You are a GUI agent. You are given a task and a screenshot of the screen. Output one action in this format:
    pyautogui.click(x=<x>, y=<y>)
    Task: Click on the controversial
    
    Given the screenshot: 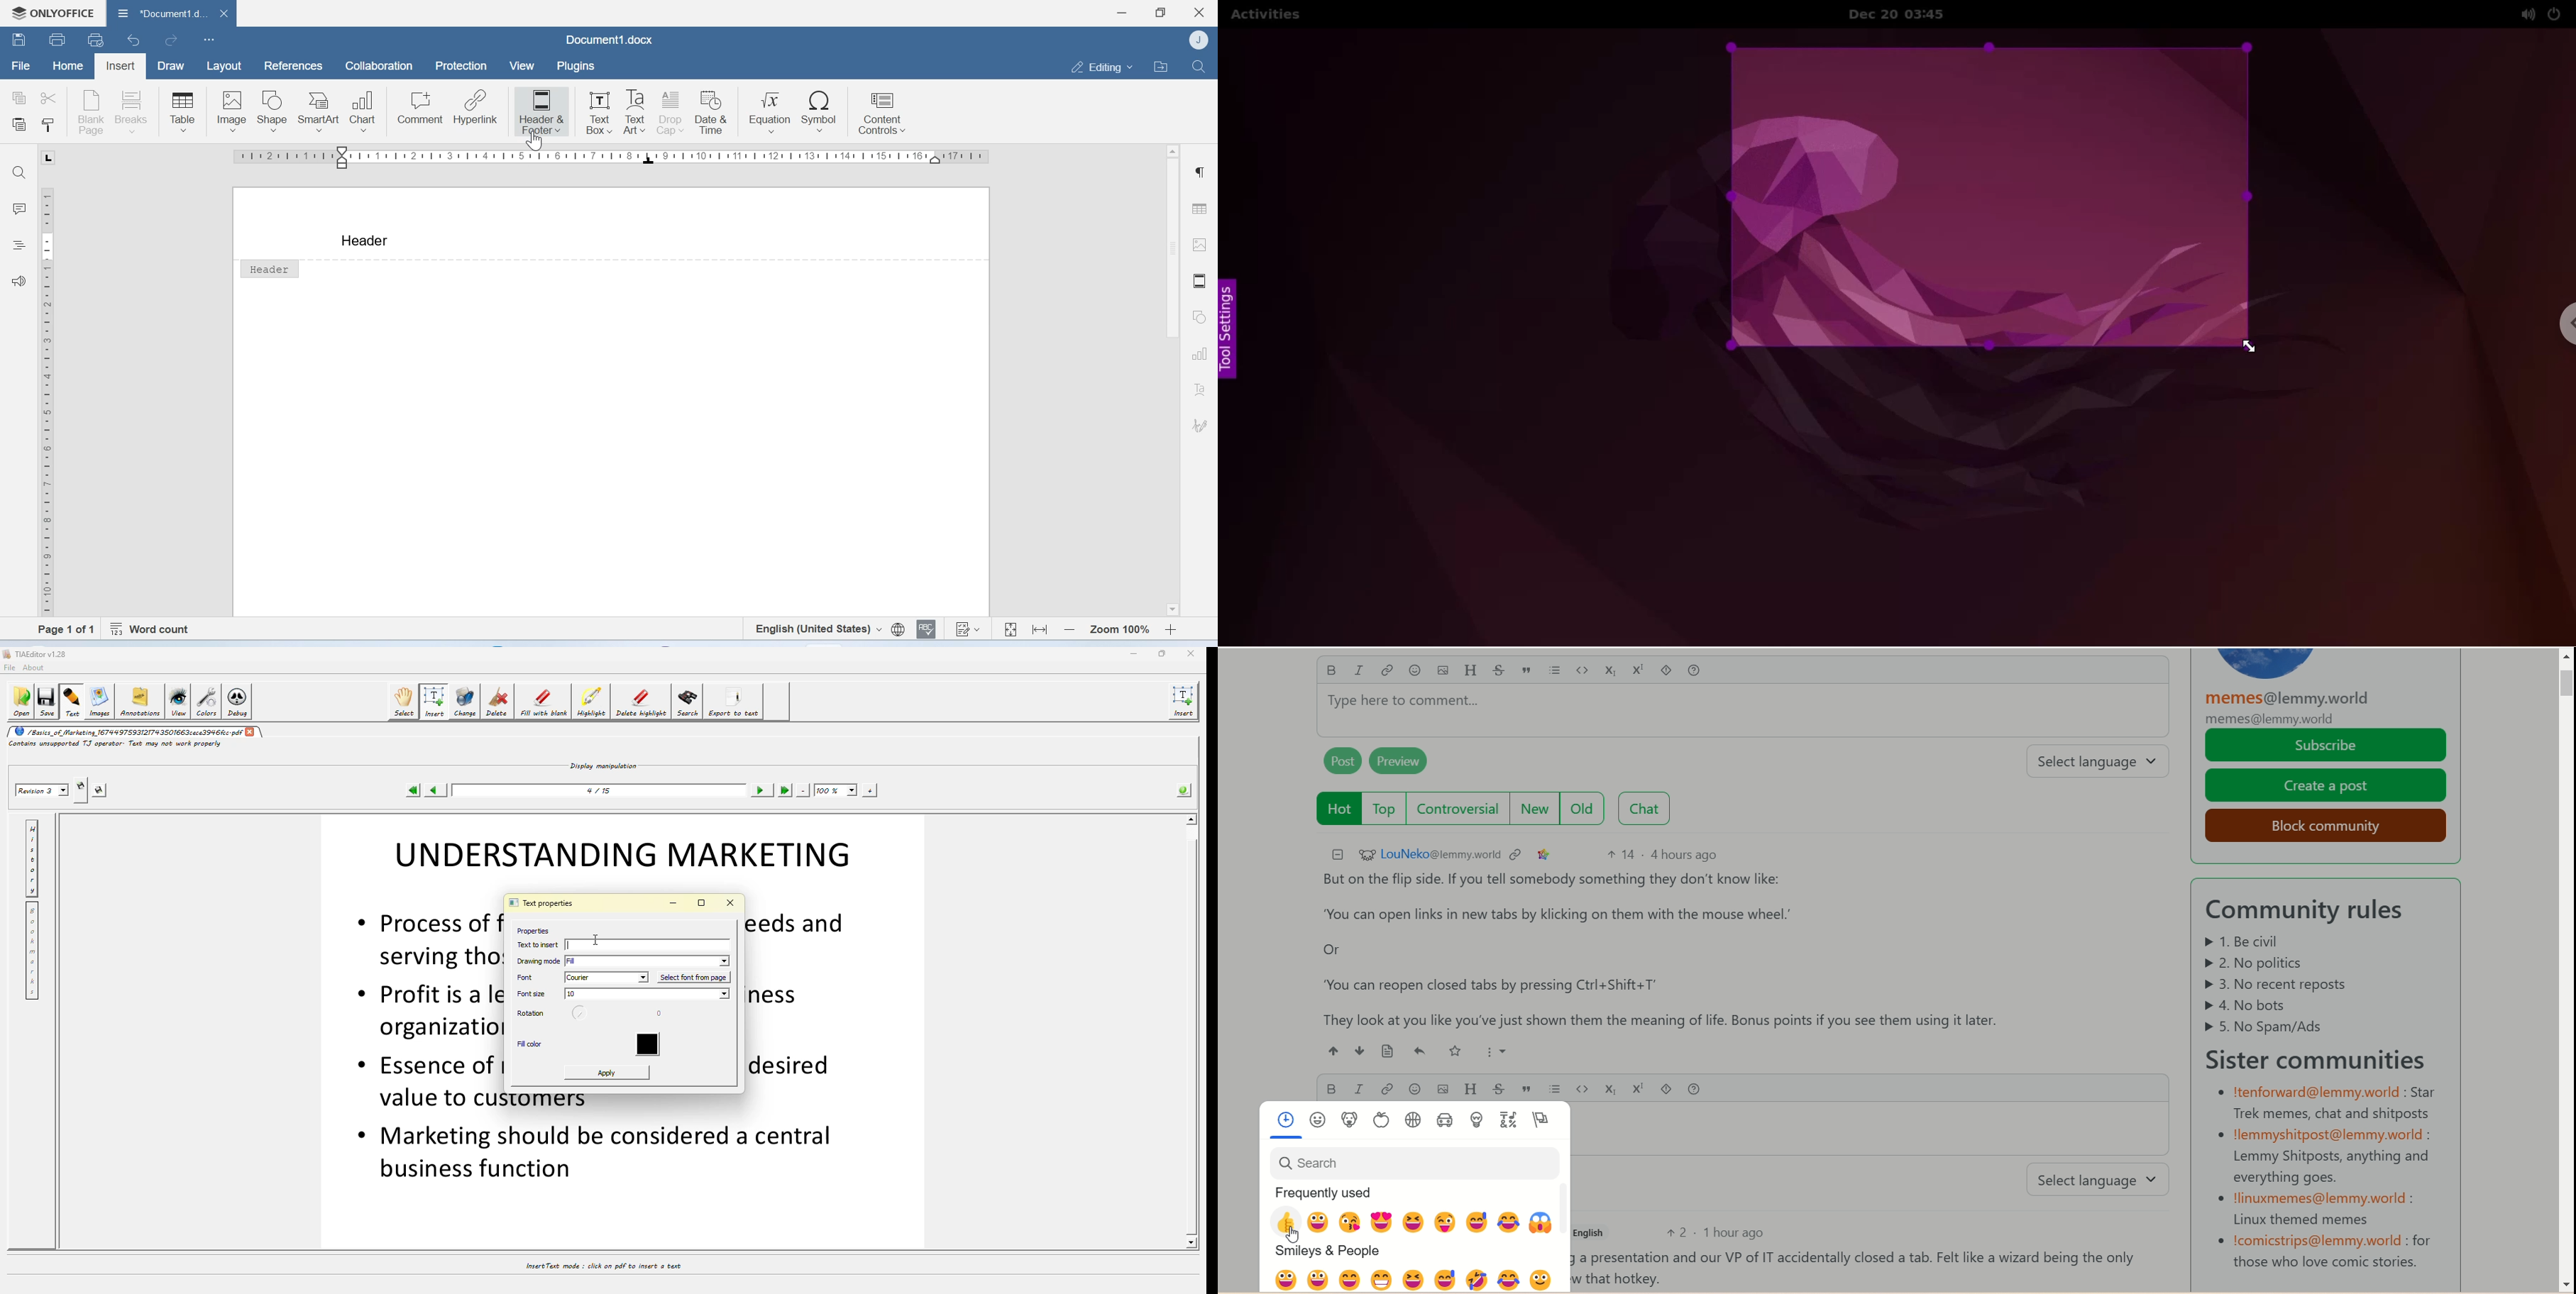 What is the action you would take?
    pyautogui.click(x=1462, y=809)
    